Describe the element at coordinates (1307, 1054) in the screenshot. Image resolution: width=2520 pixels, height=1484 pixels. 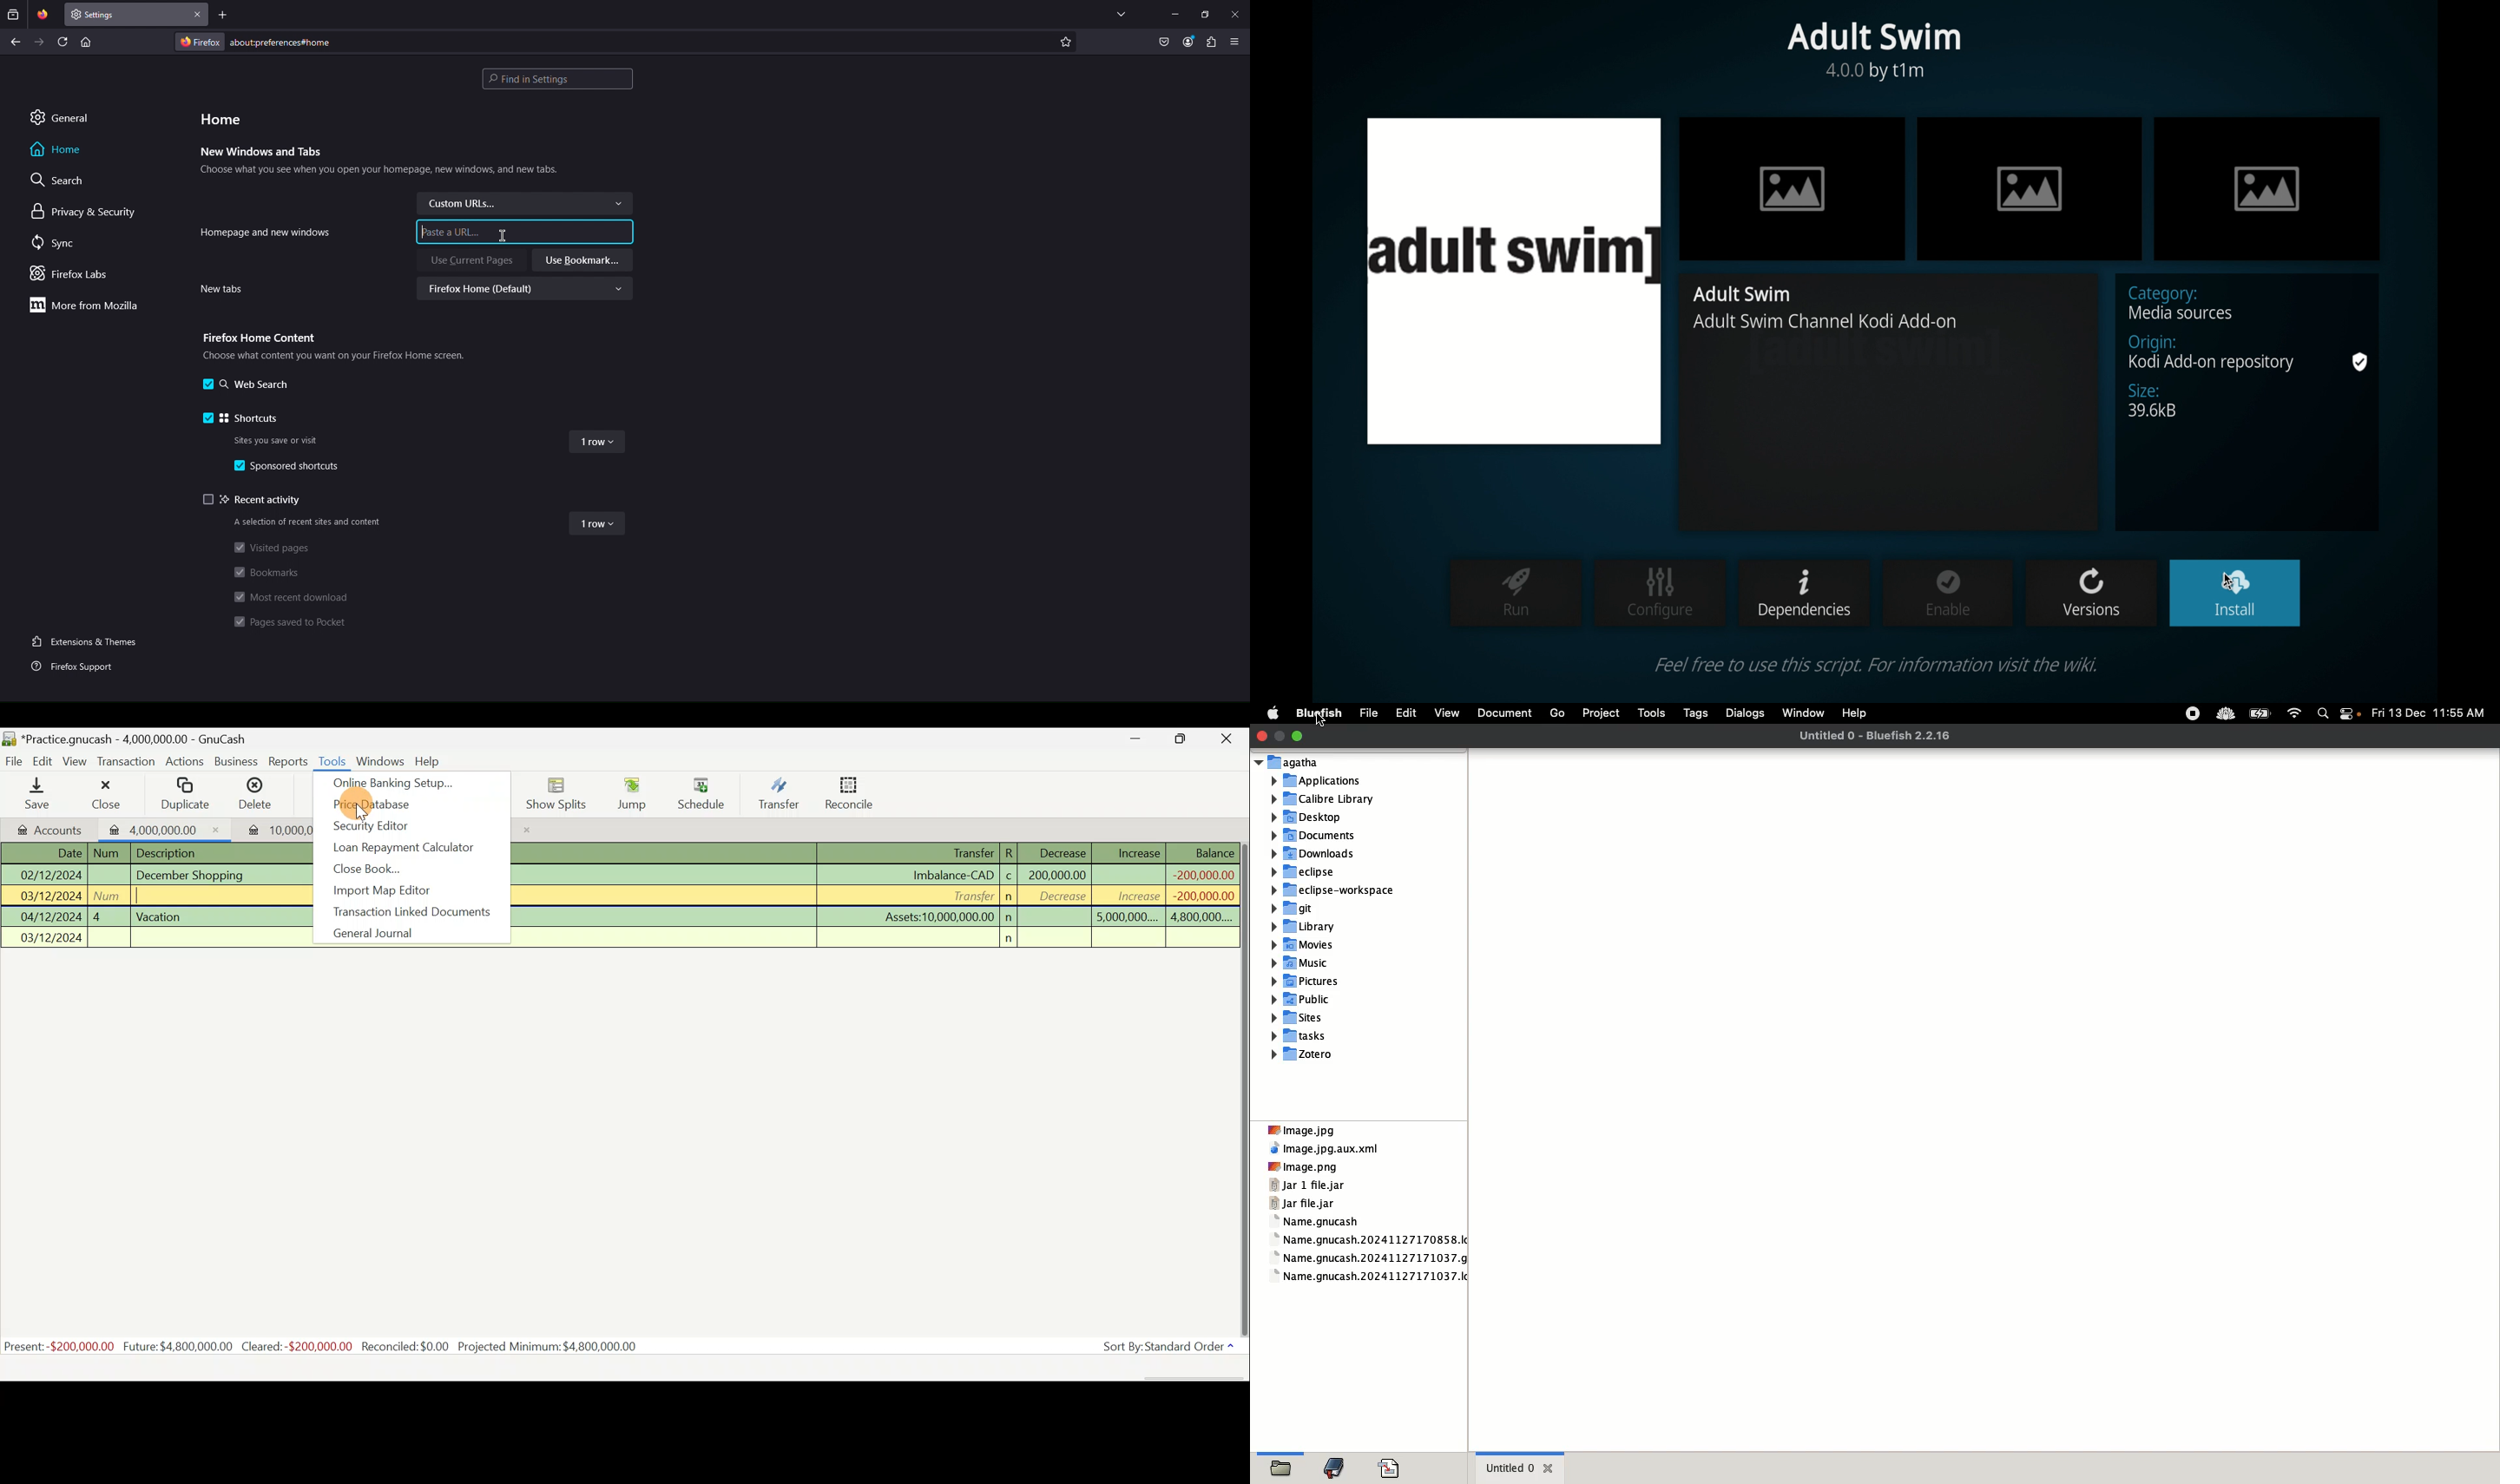
I see `zotero` at that location.